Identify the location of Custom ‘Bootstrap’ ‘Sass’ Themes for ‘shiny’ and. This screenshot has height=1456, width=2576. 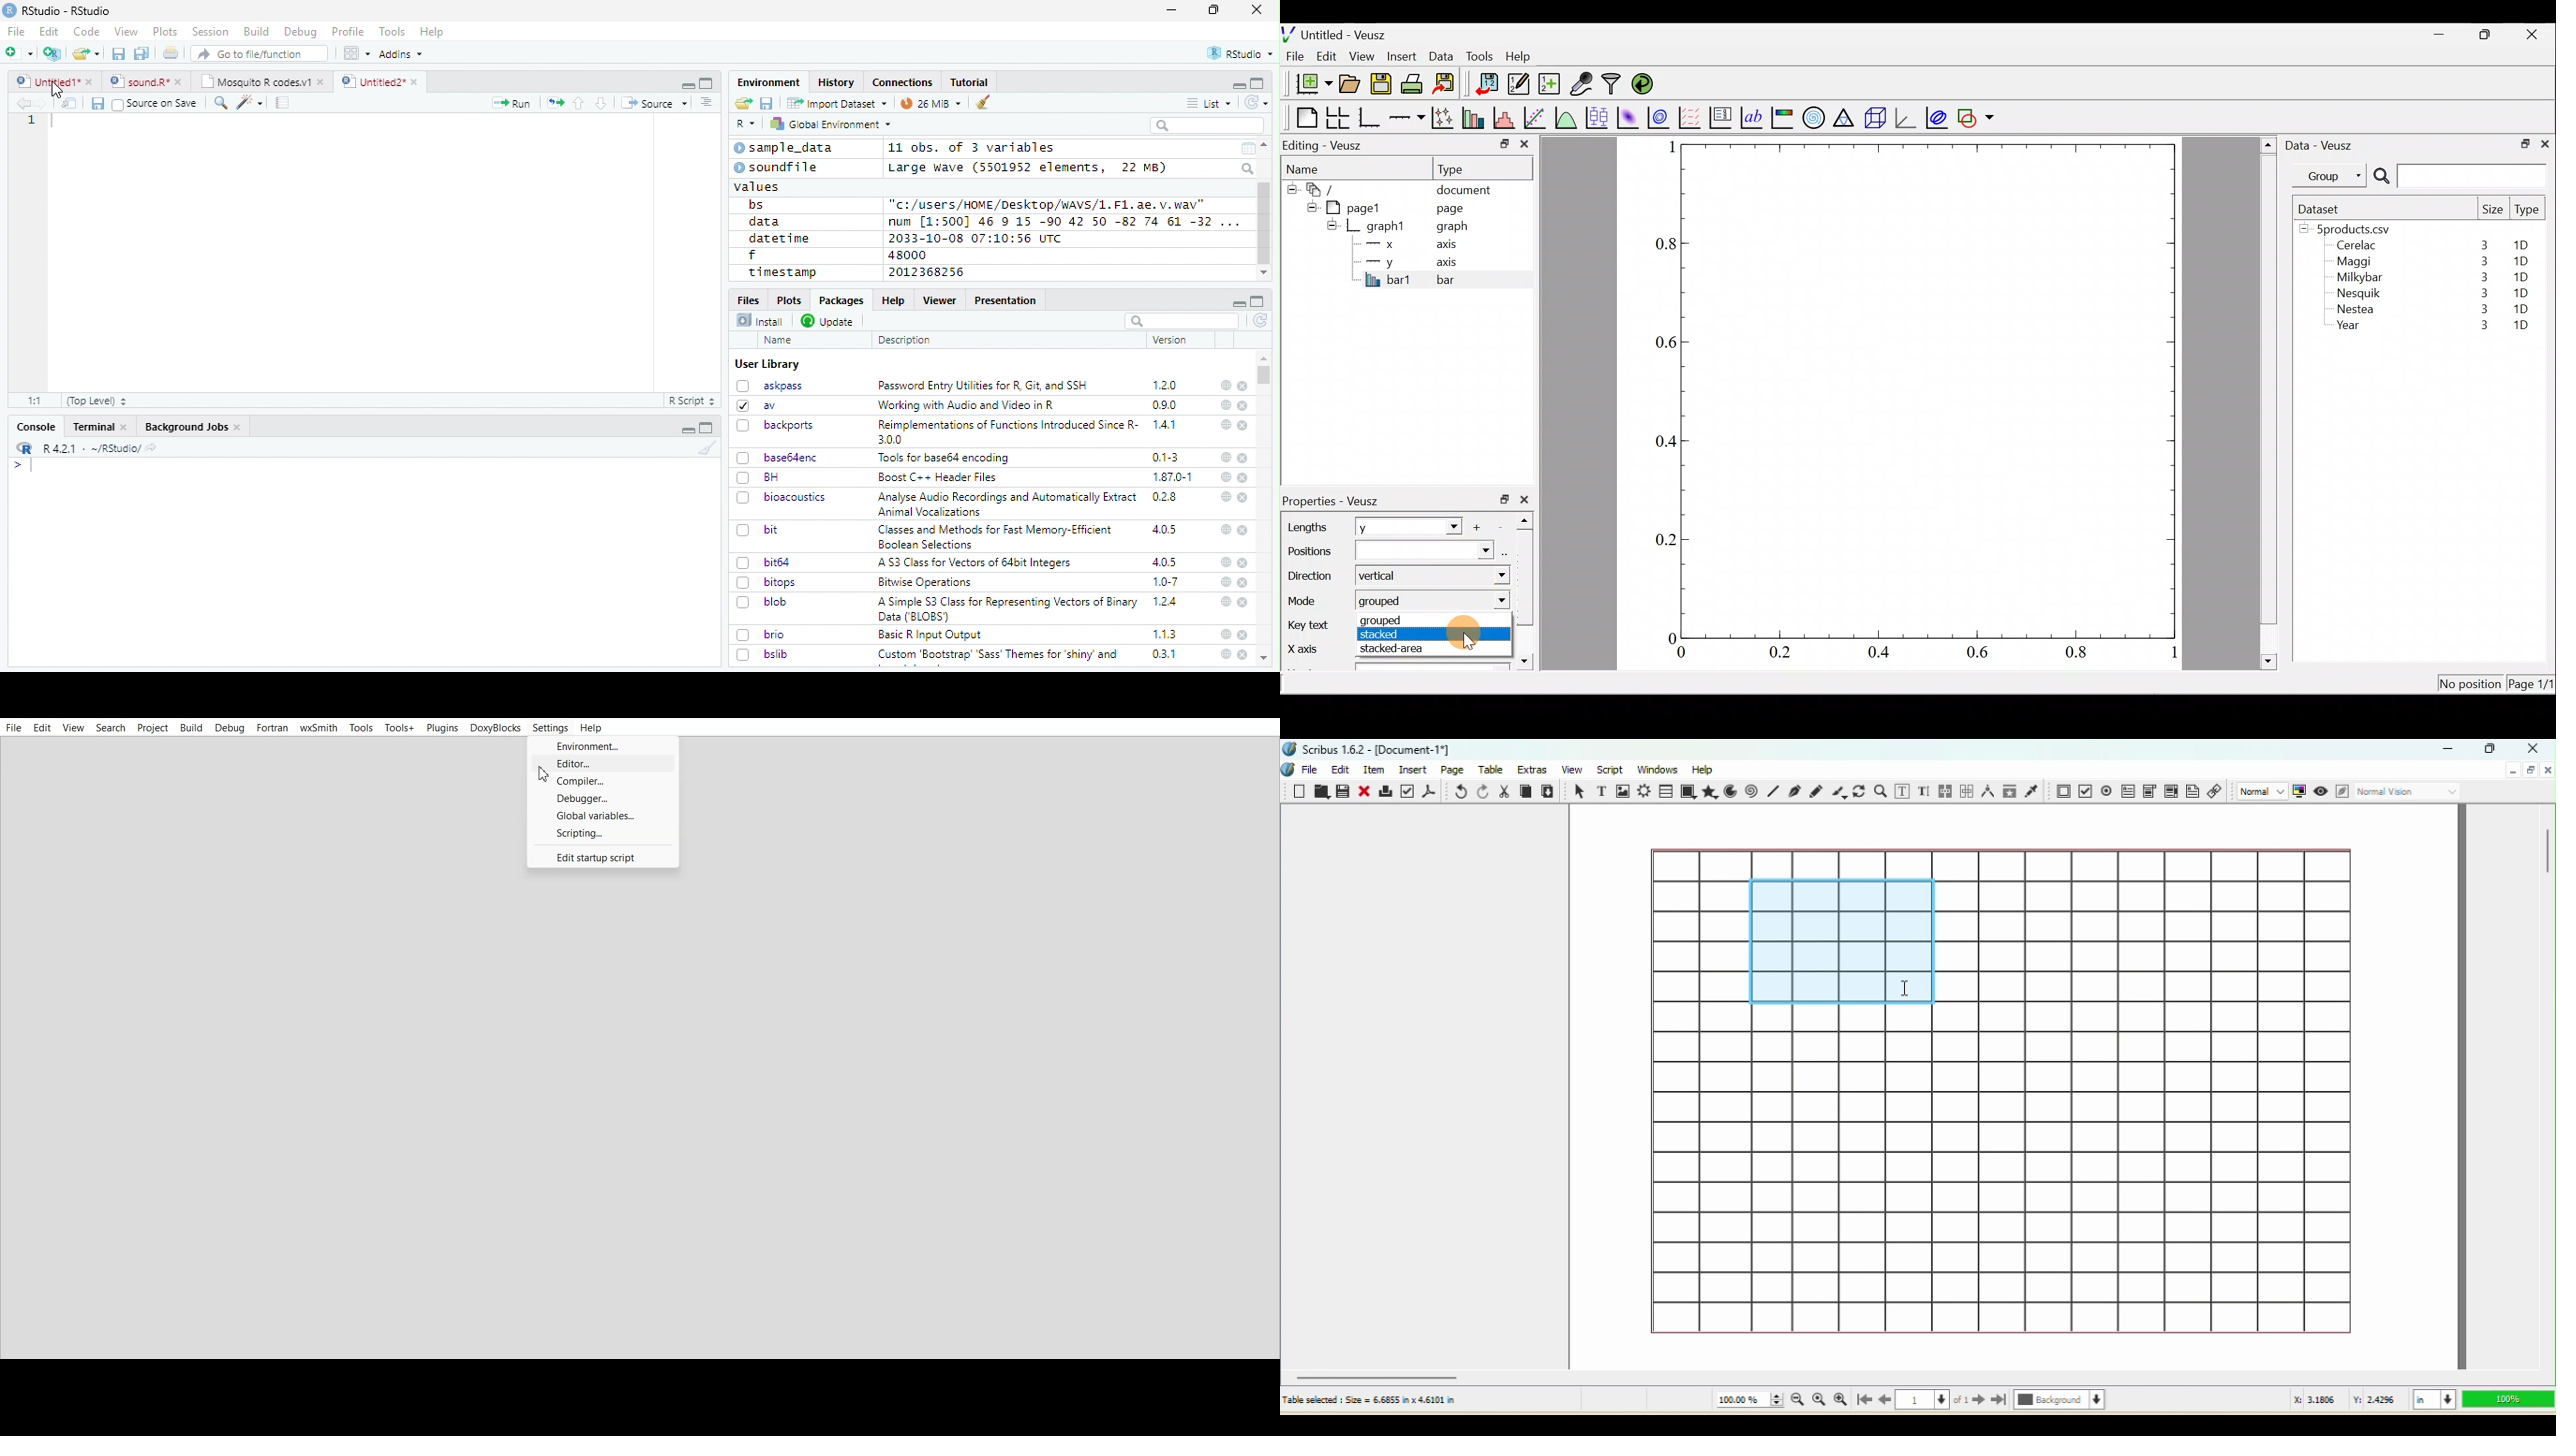
(998, 658).